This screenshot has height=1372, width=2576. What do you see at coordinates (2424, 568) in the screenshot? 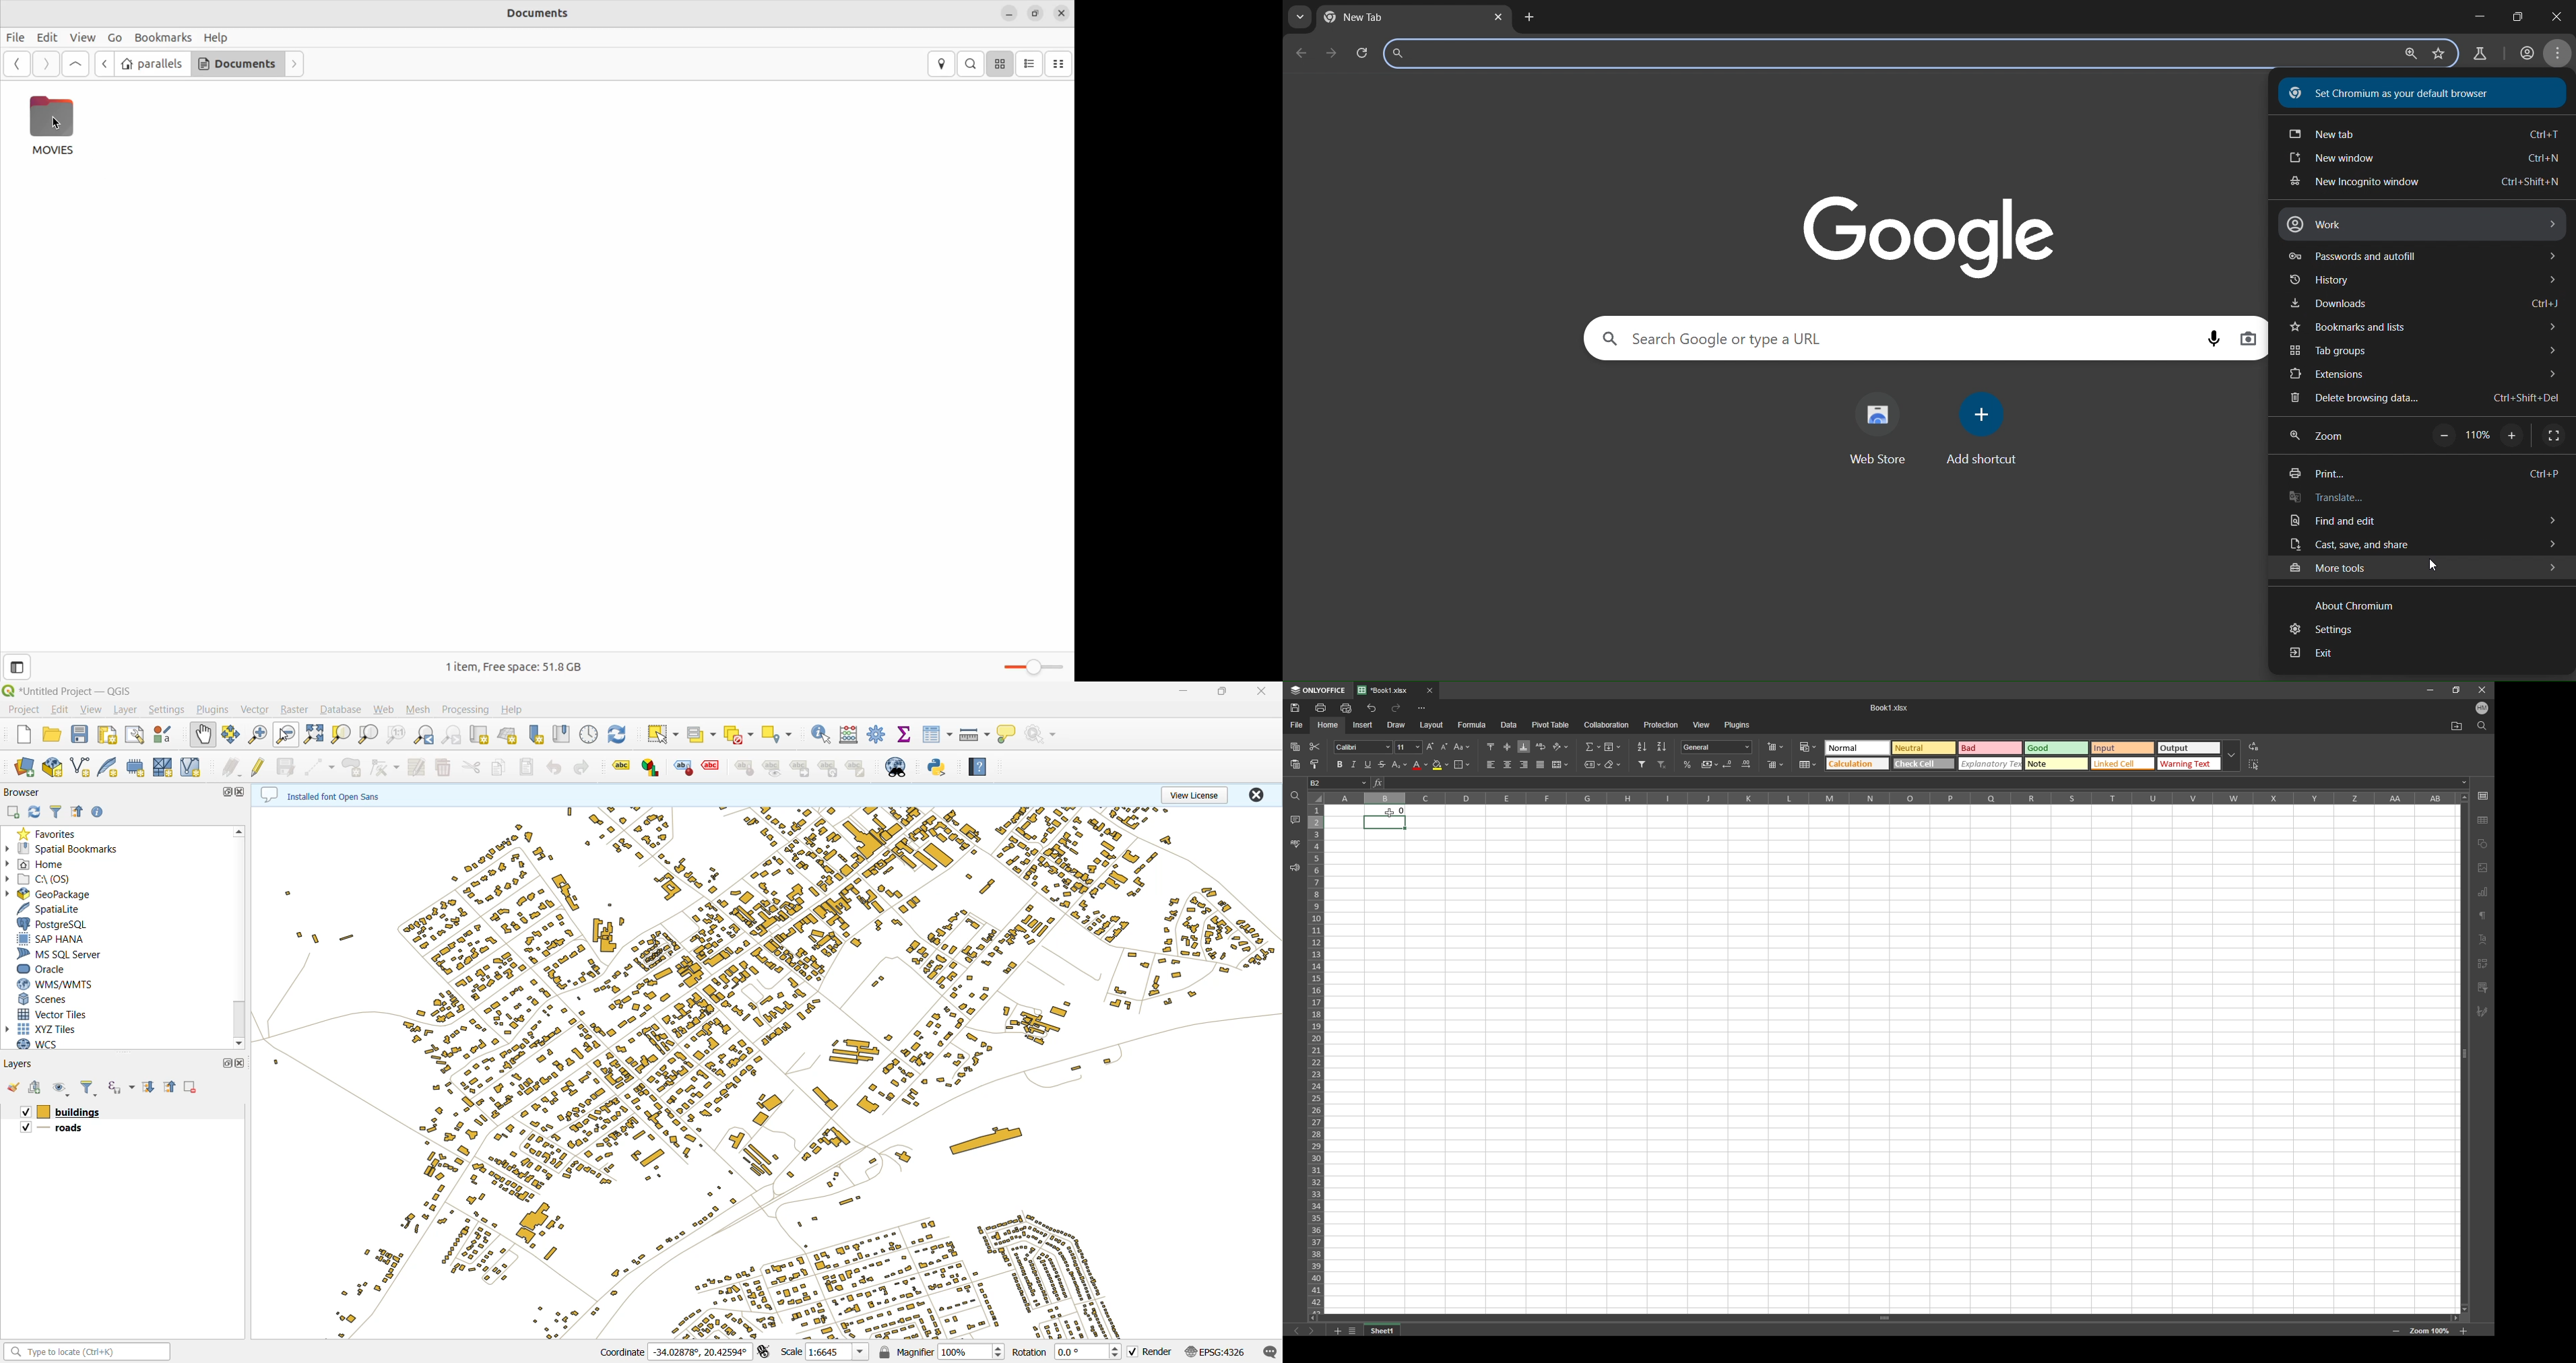
I see `more tools` at bounding box center [2424, 568].